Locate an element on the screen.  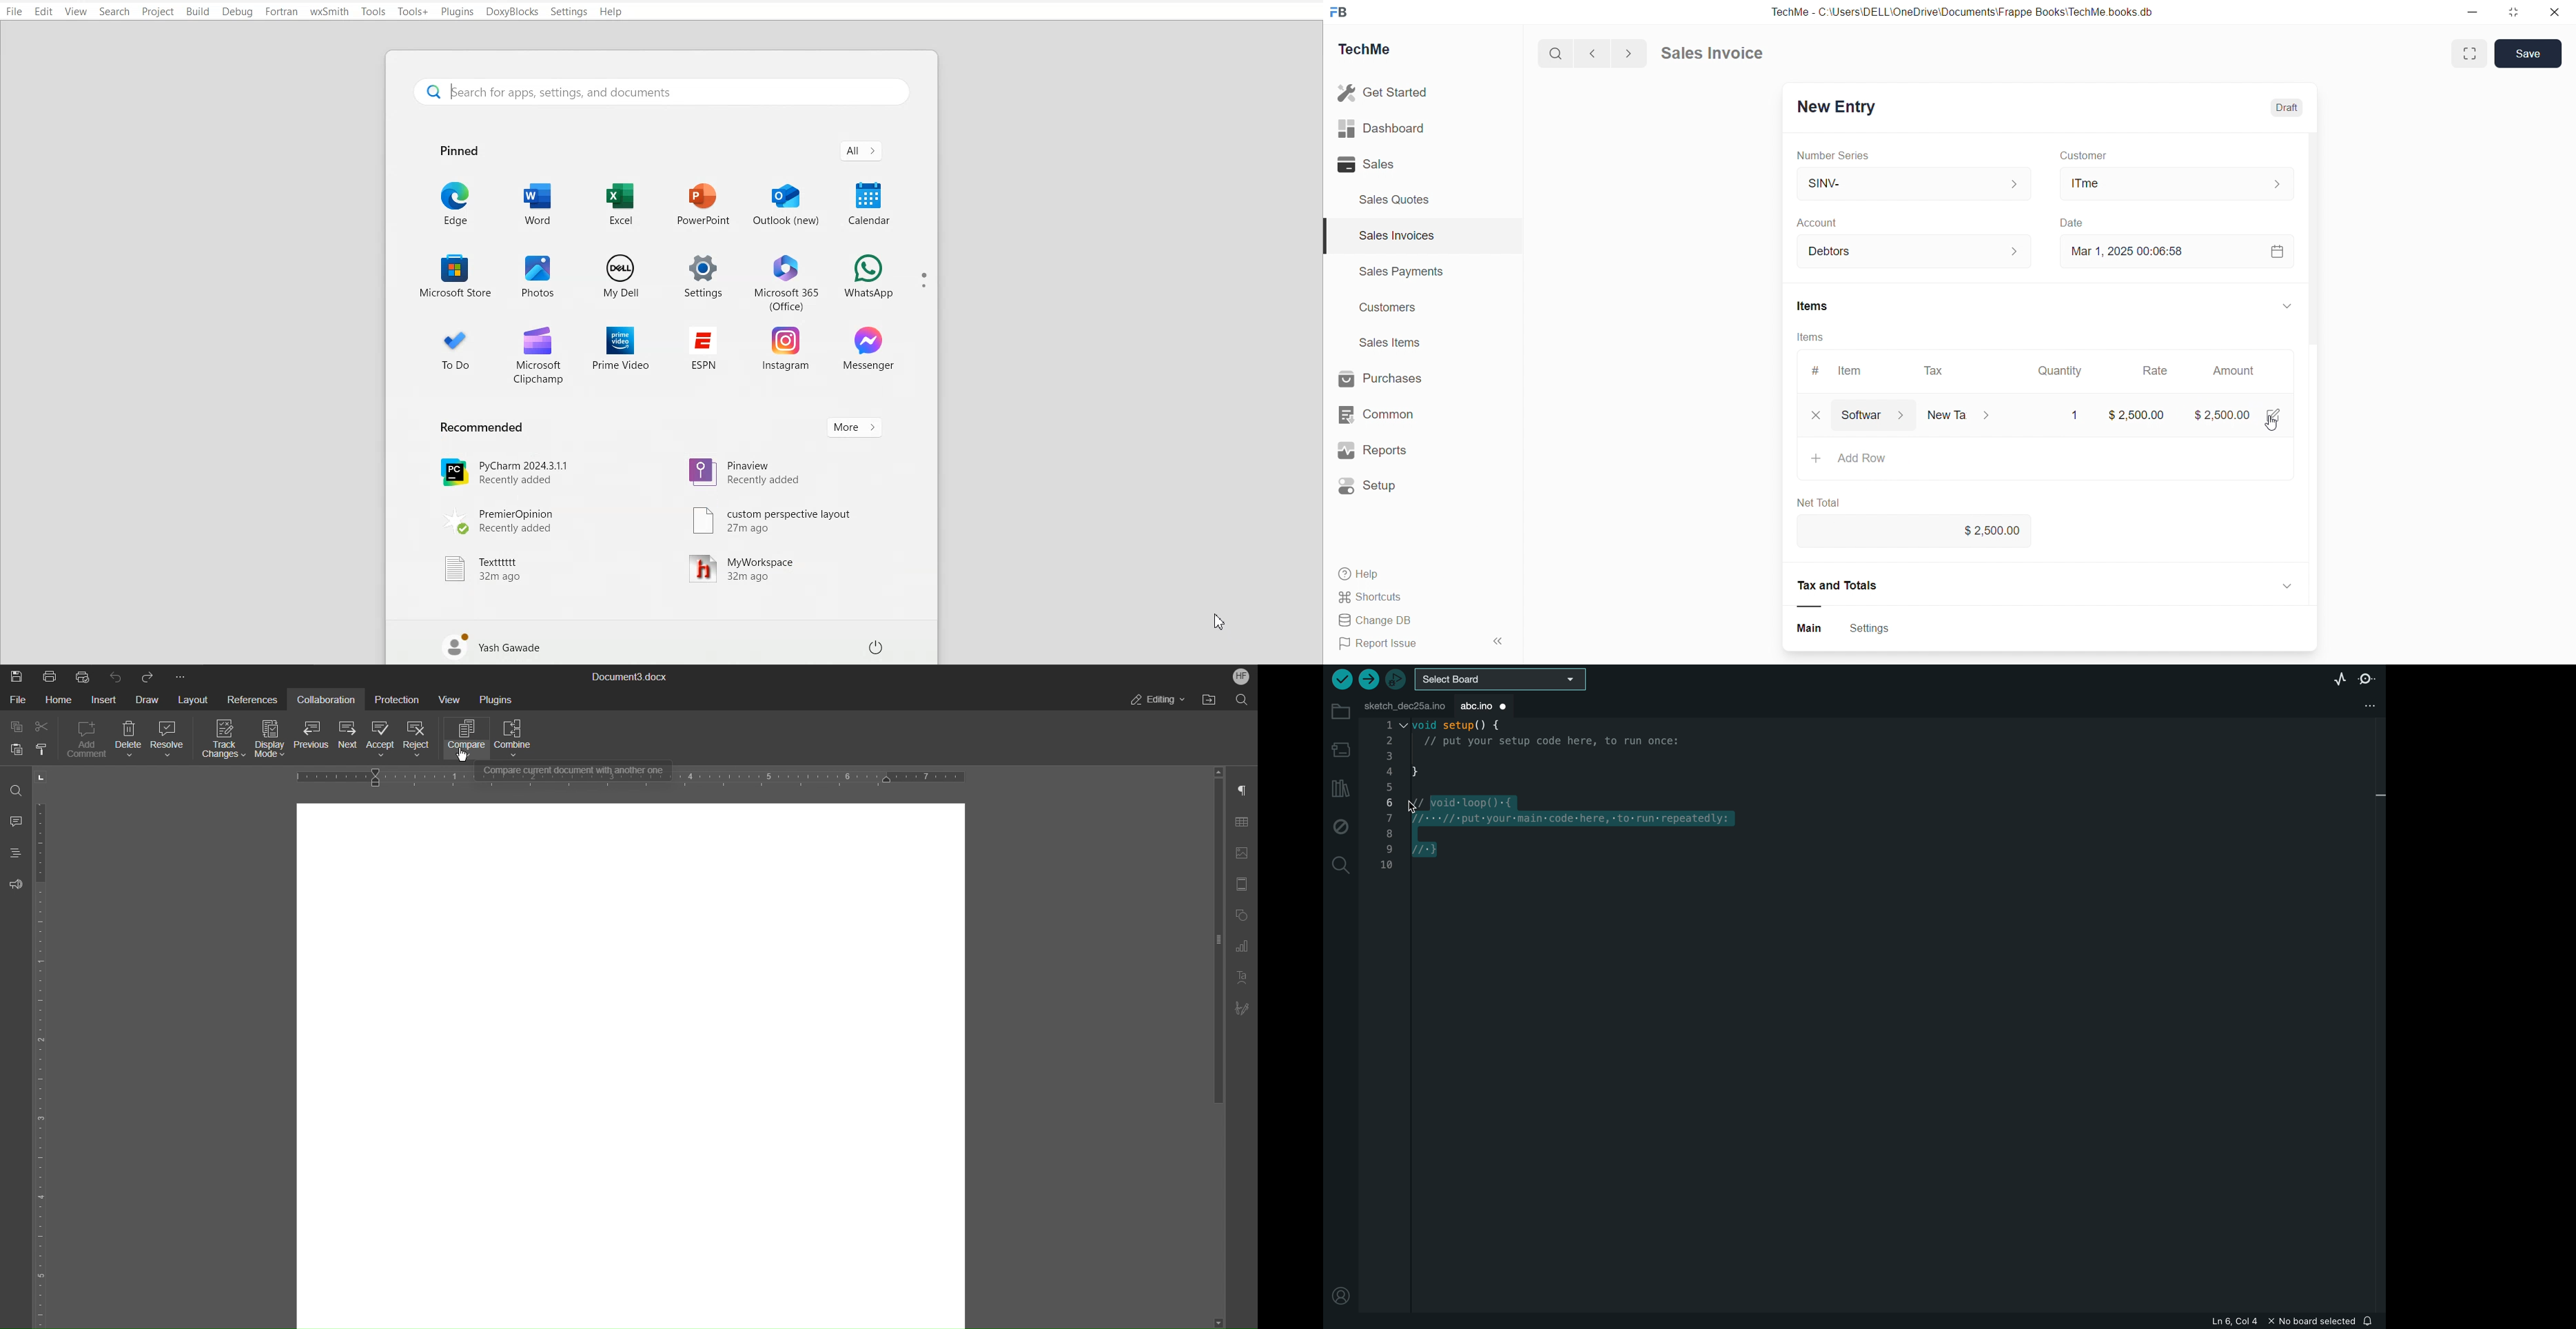
 Help is located at coordinates (1366, 576).